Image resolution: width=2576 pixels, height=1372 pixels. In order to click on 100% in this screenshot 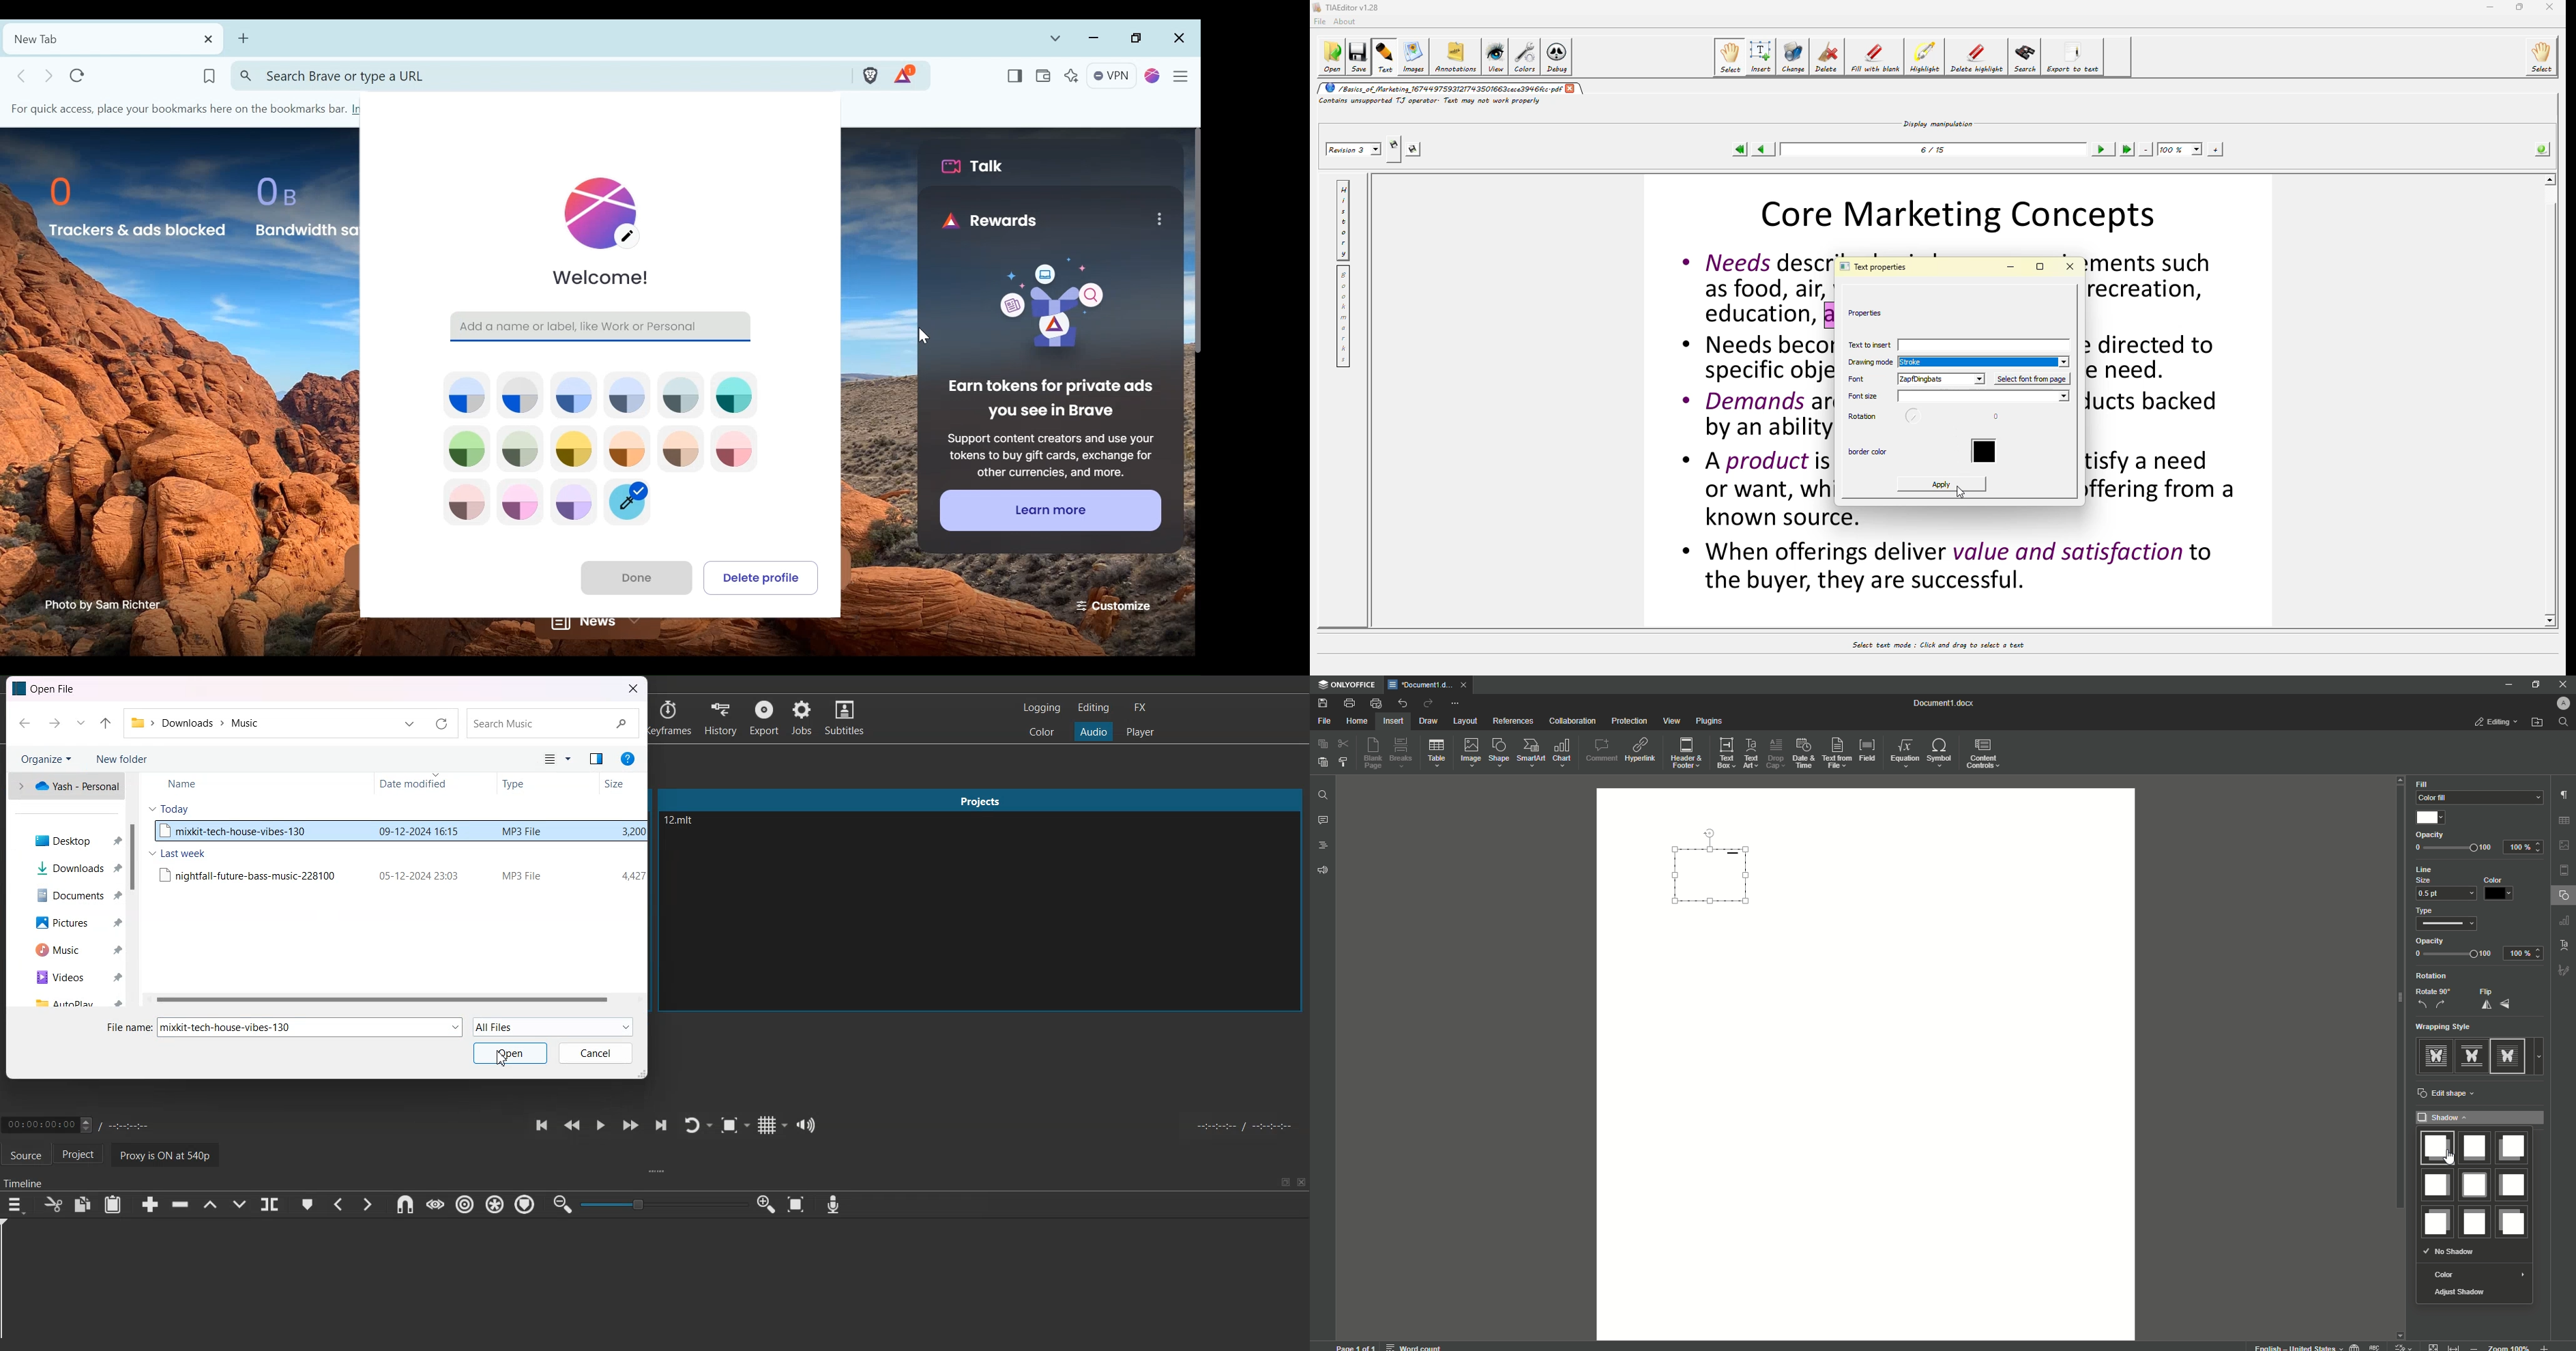, I will do `click(2523, 954)`.